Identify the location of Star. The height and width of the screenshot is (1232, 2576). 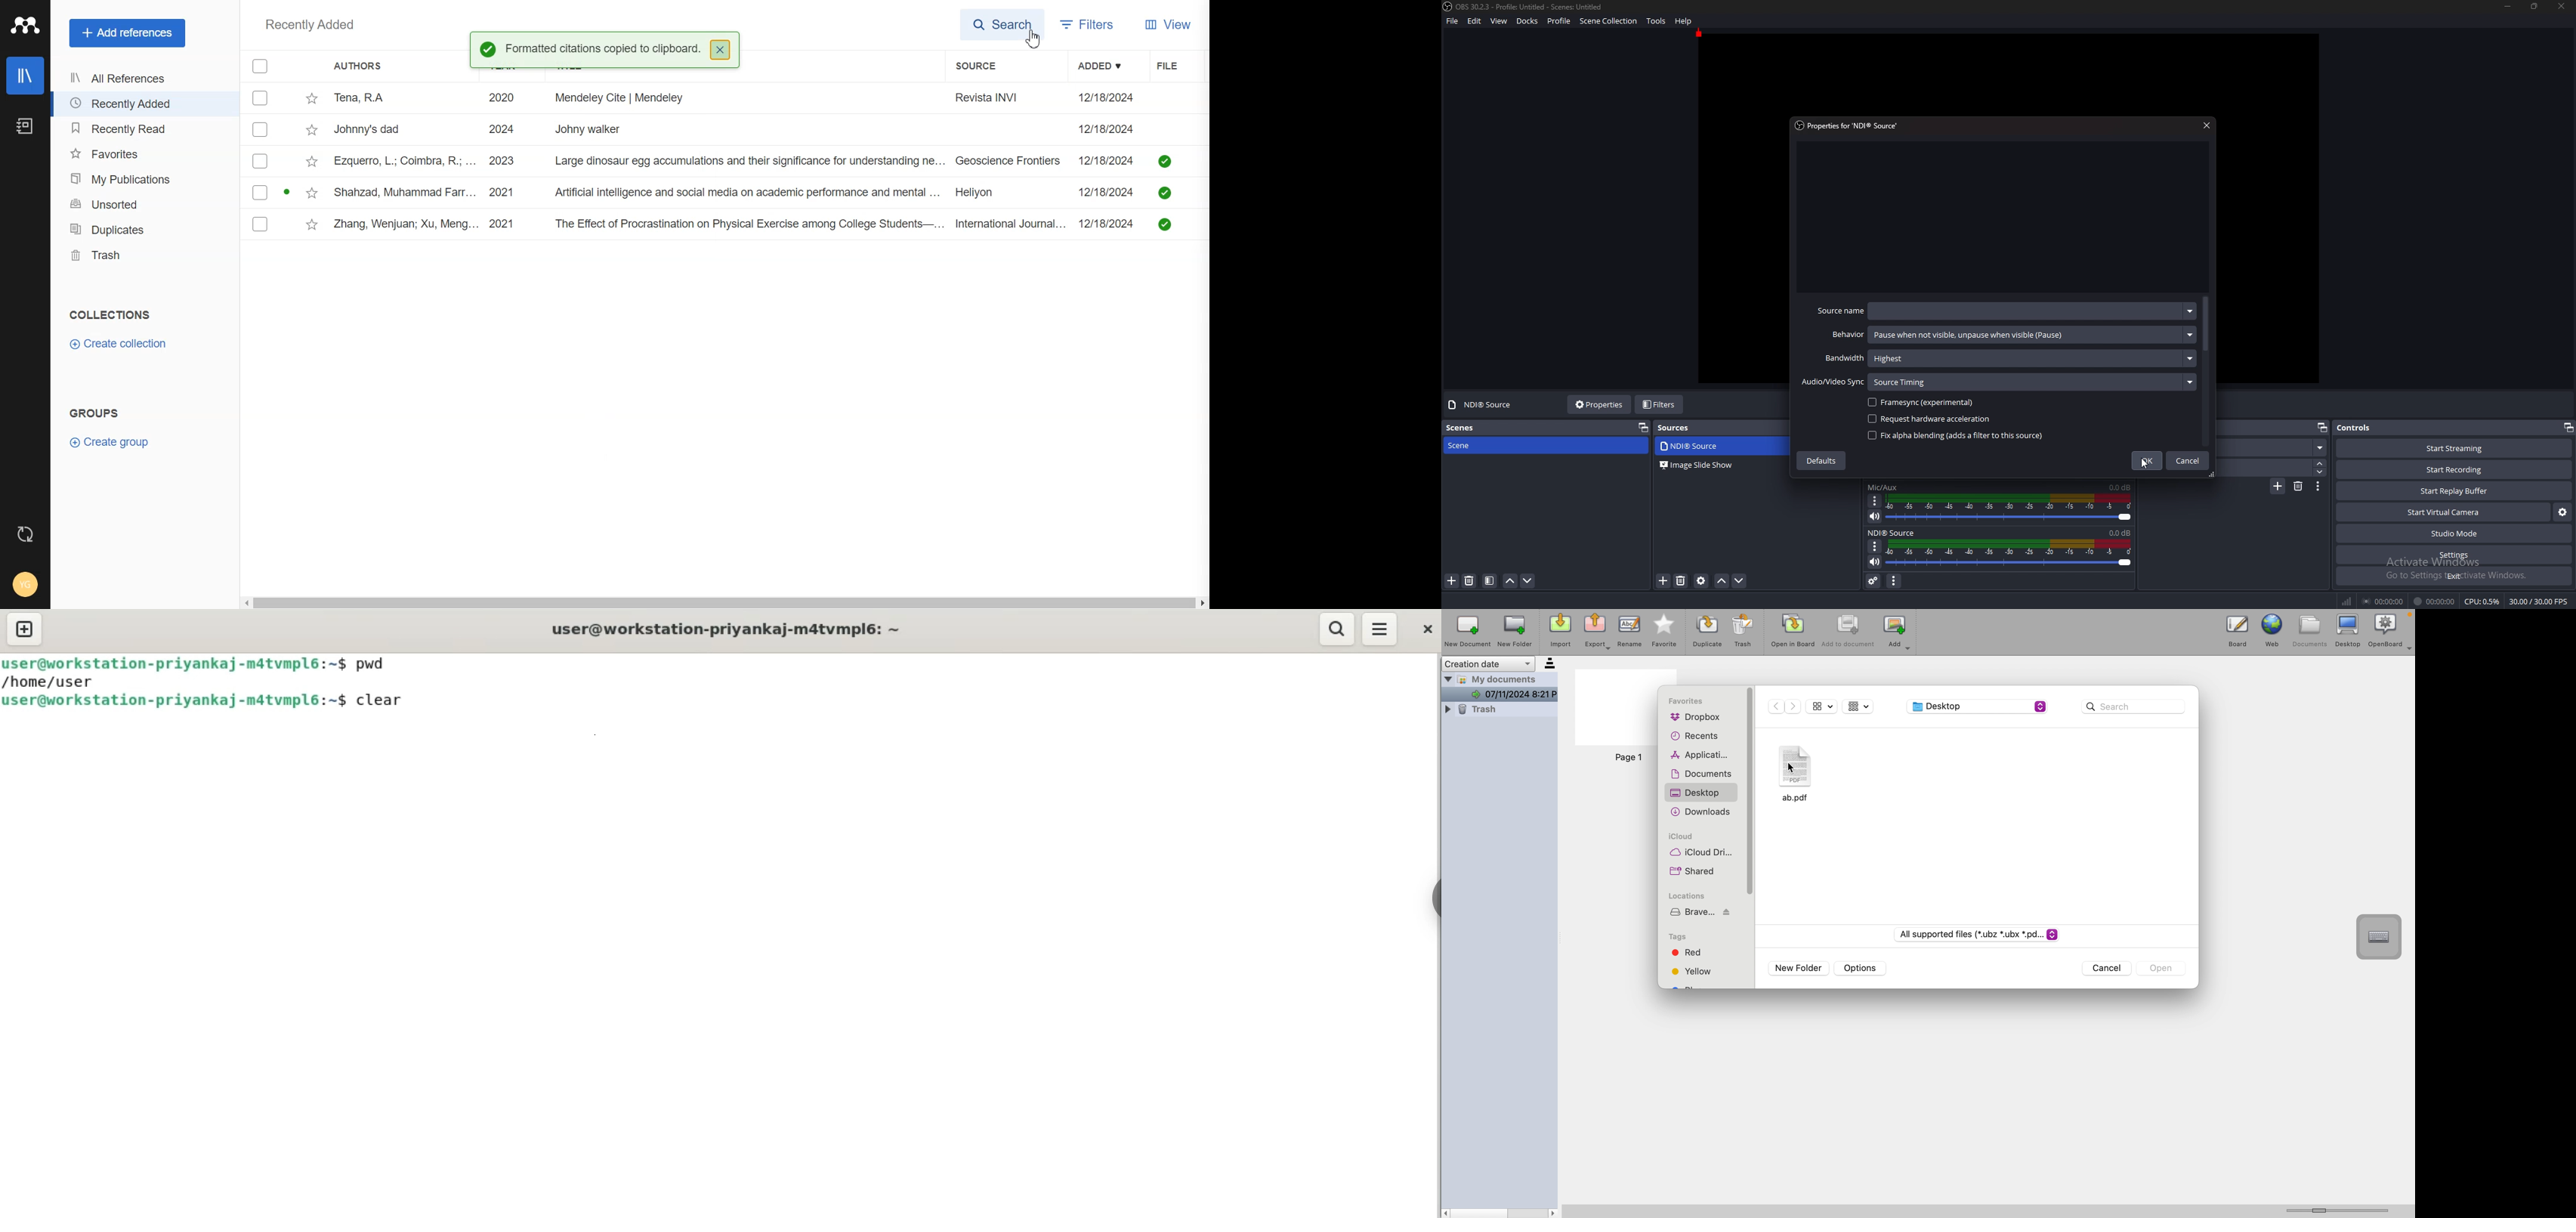
(313, 224).